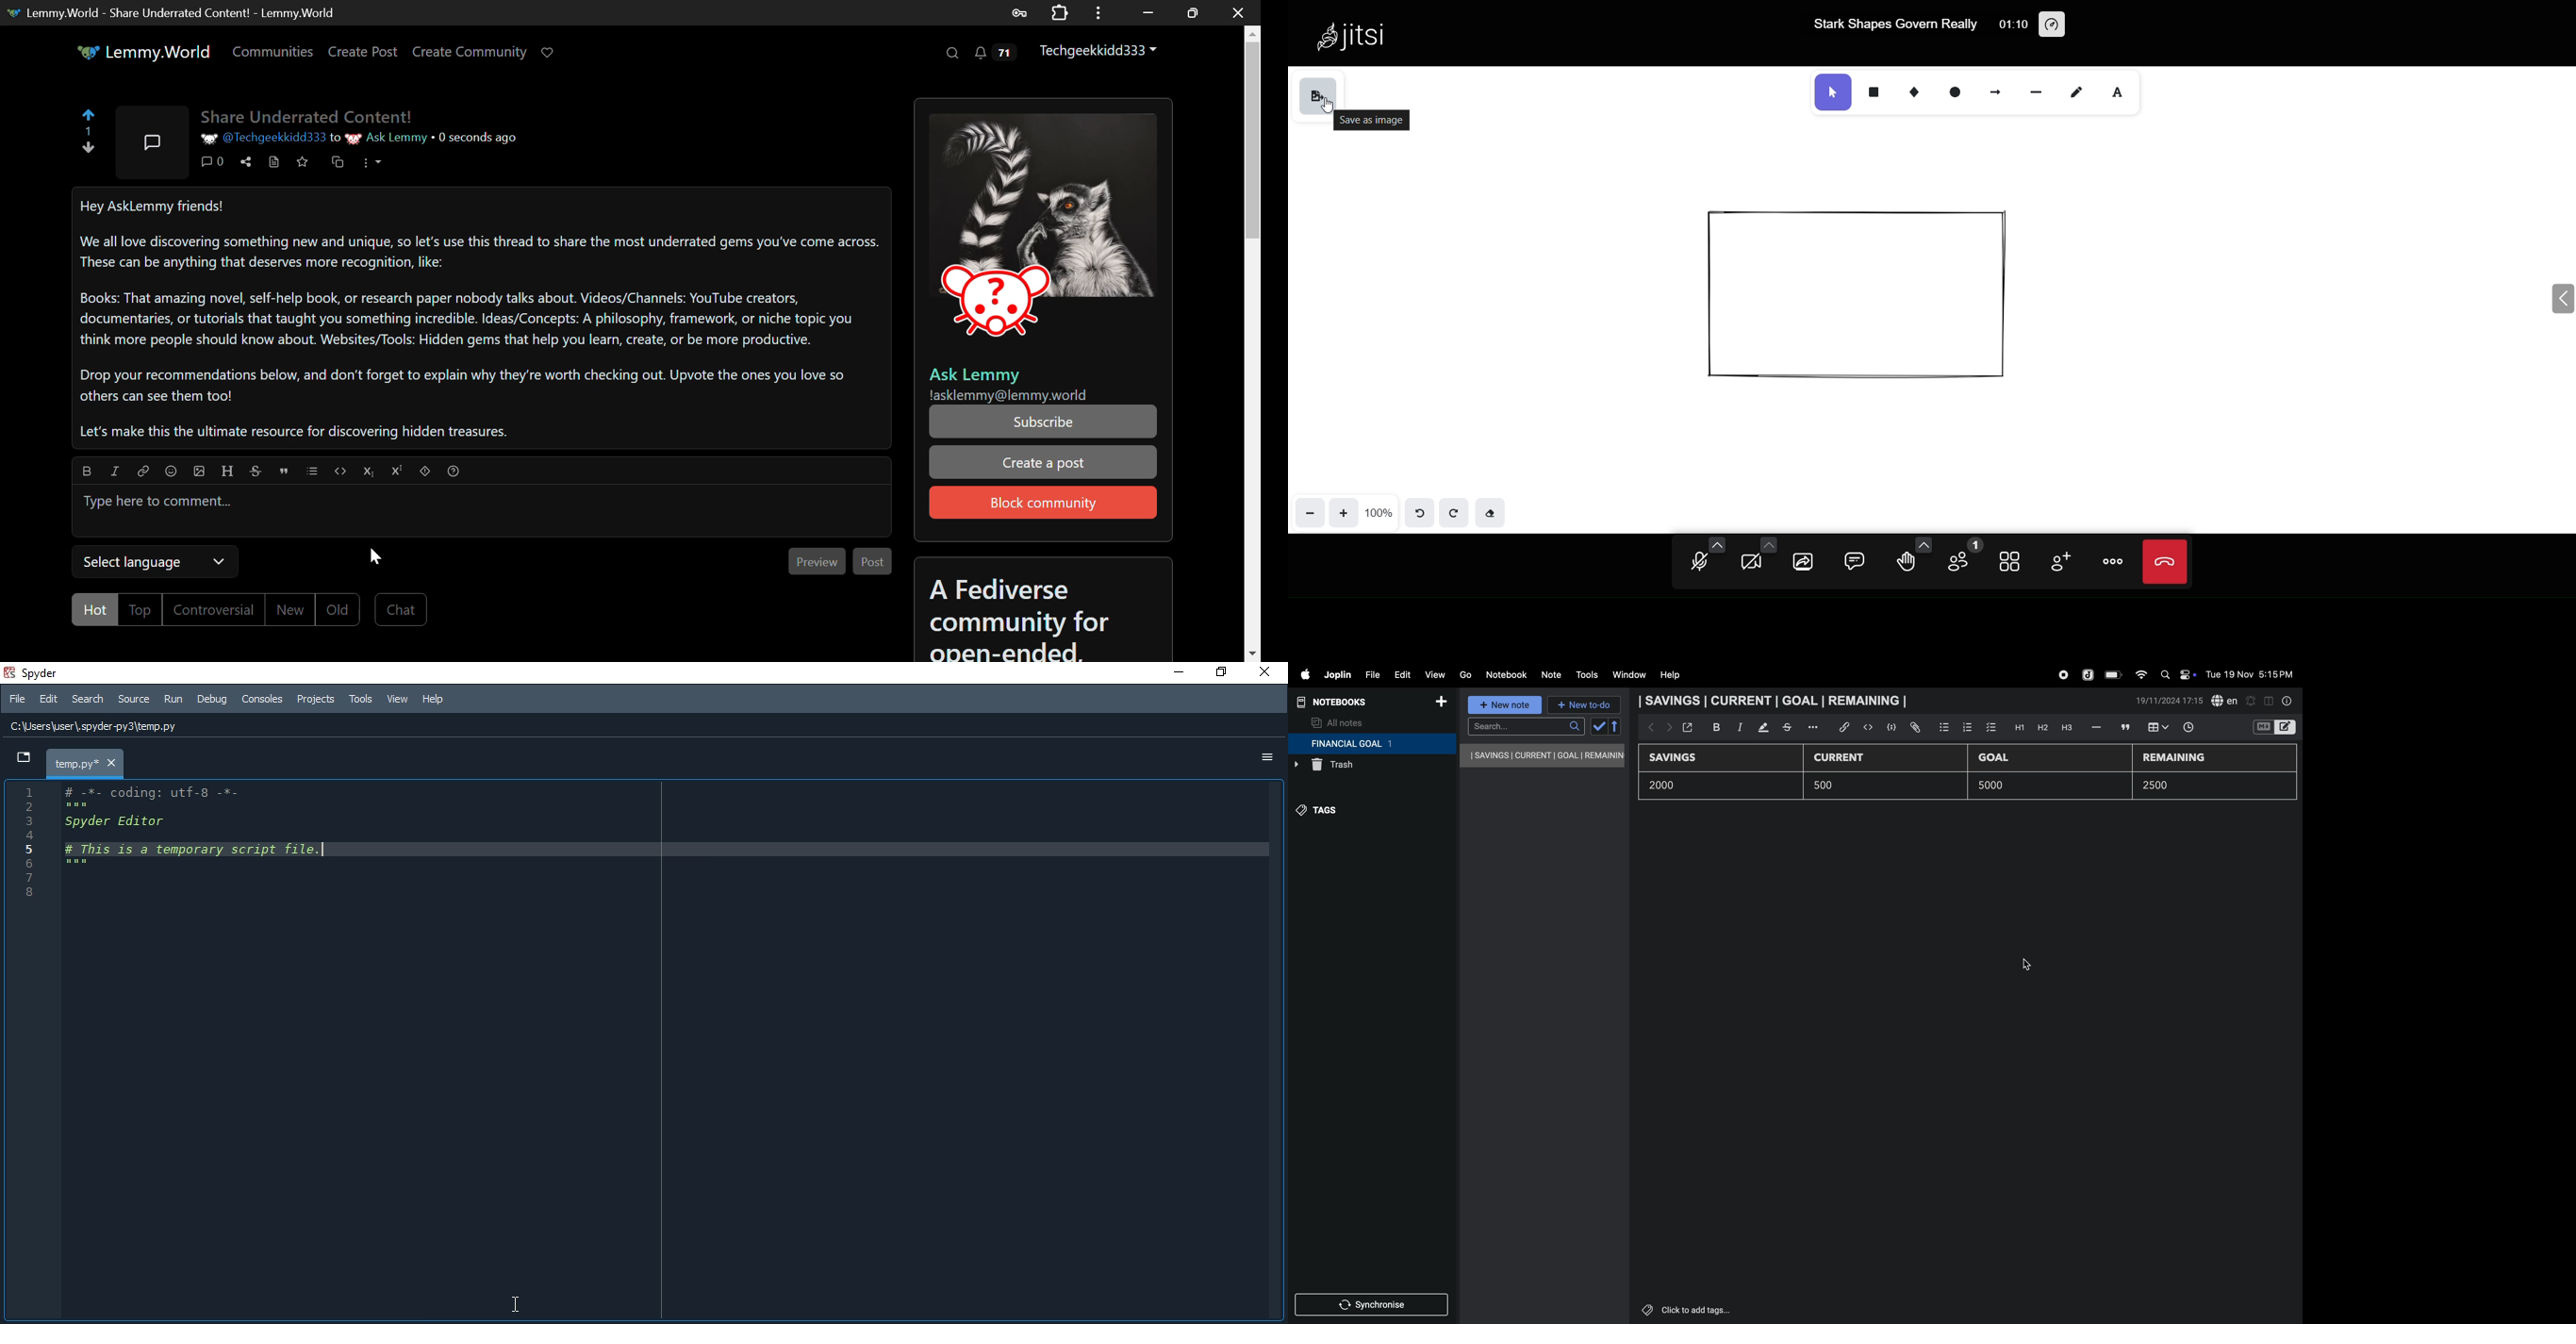 The image size is (2576, 1344). Describe the element at coordinates (1676, 675) in the screenshot. I see `help` at that location.